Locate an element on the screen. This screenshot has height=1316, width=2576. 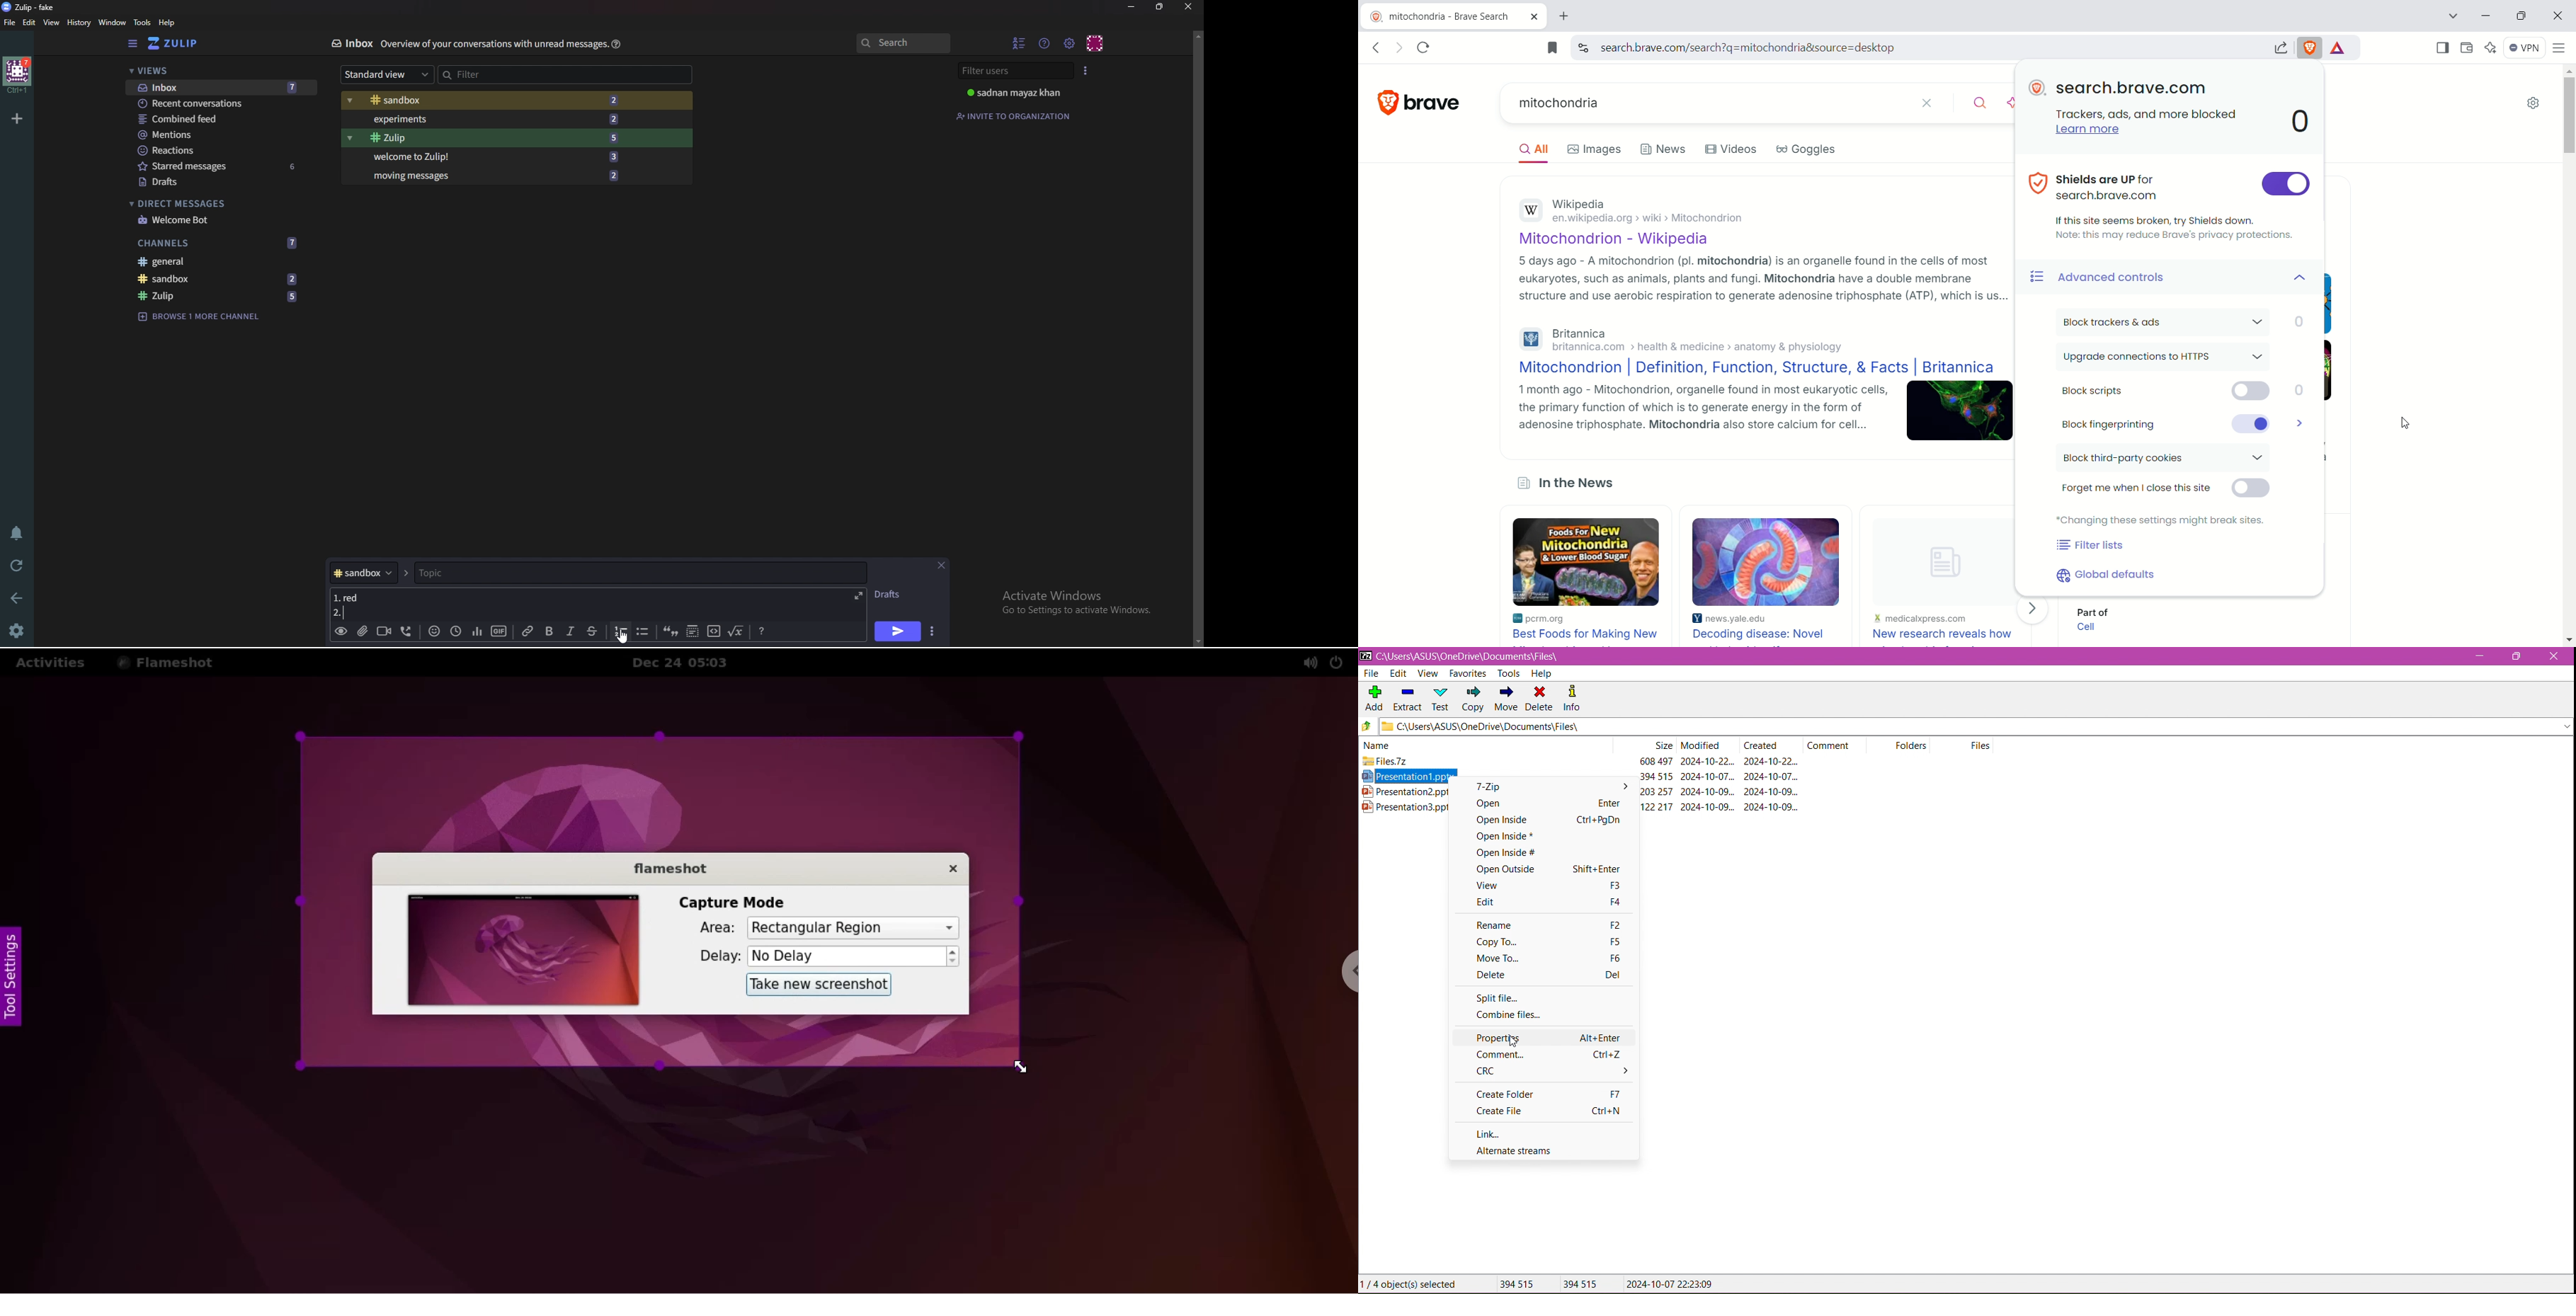
File is located at coordinates (10, 23).